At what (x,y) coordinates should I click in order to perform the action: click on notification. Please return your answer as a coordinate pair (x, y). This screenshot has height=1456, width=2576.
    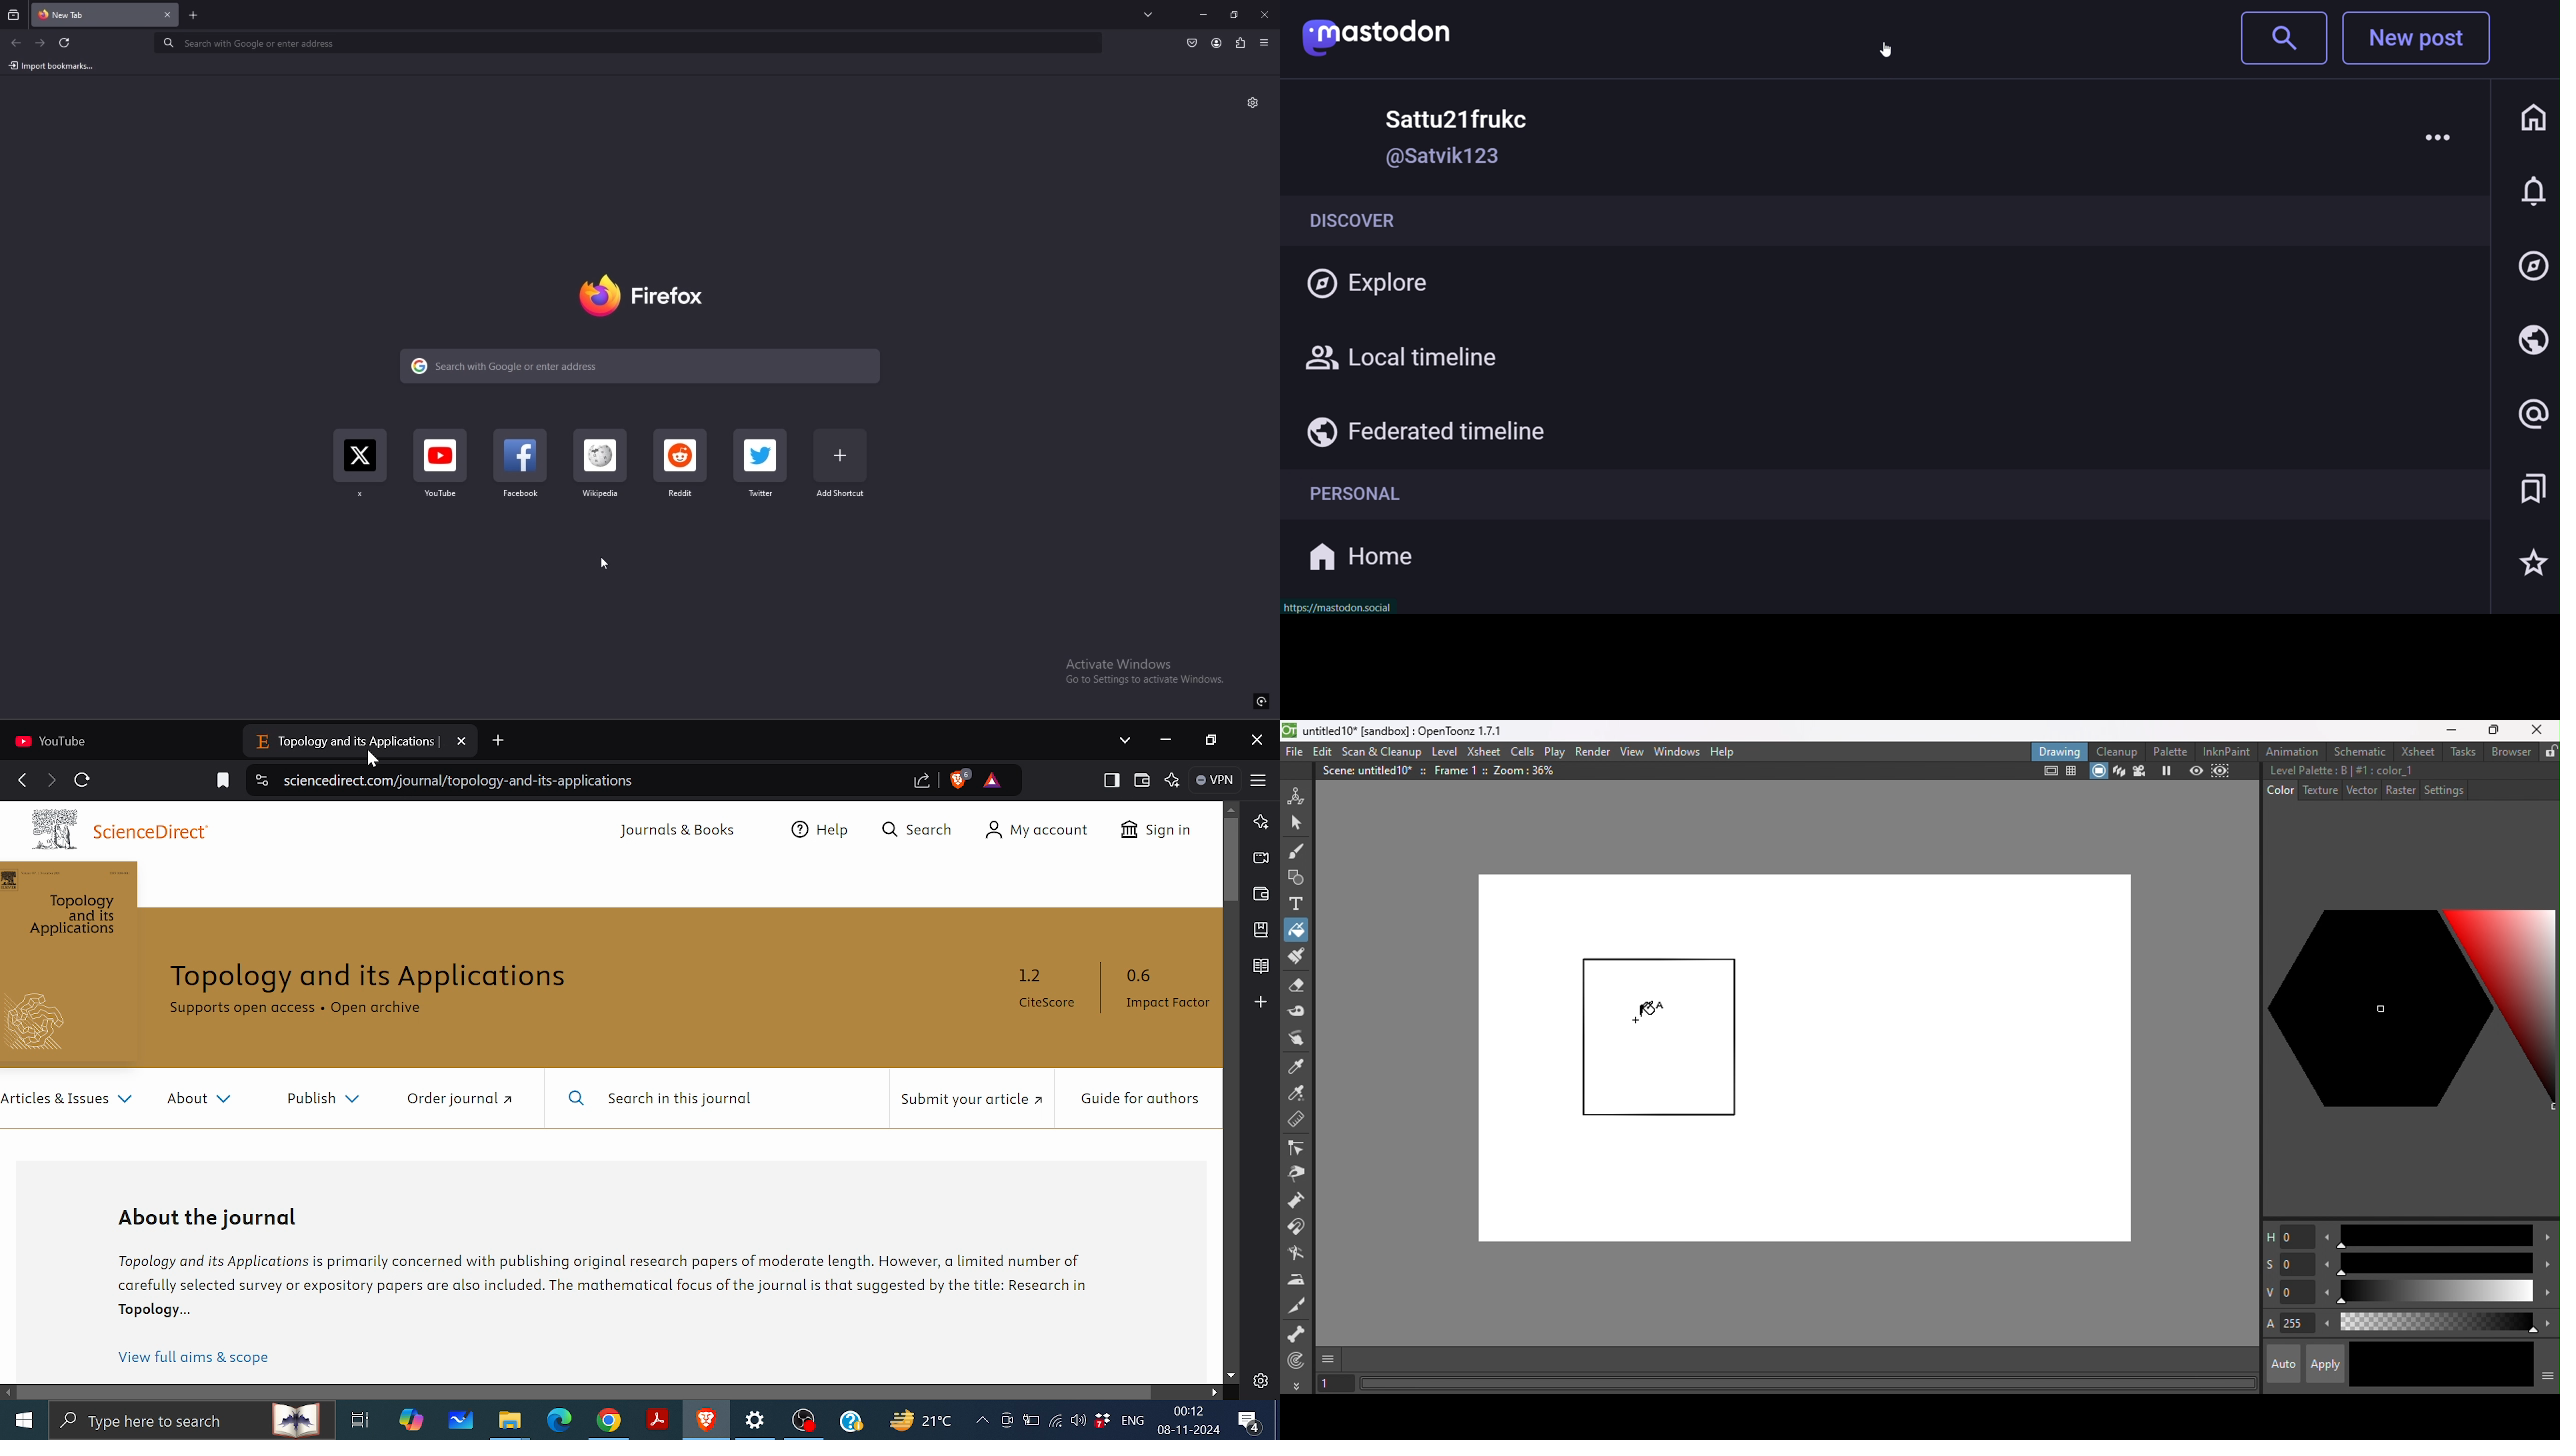
    Looking at the image, I should click on (2533, 195).